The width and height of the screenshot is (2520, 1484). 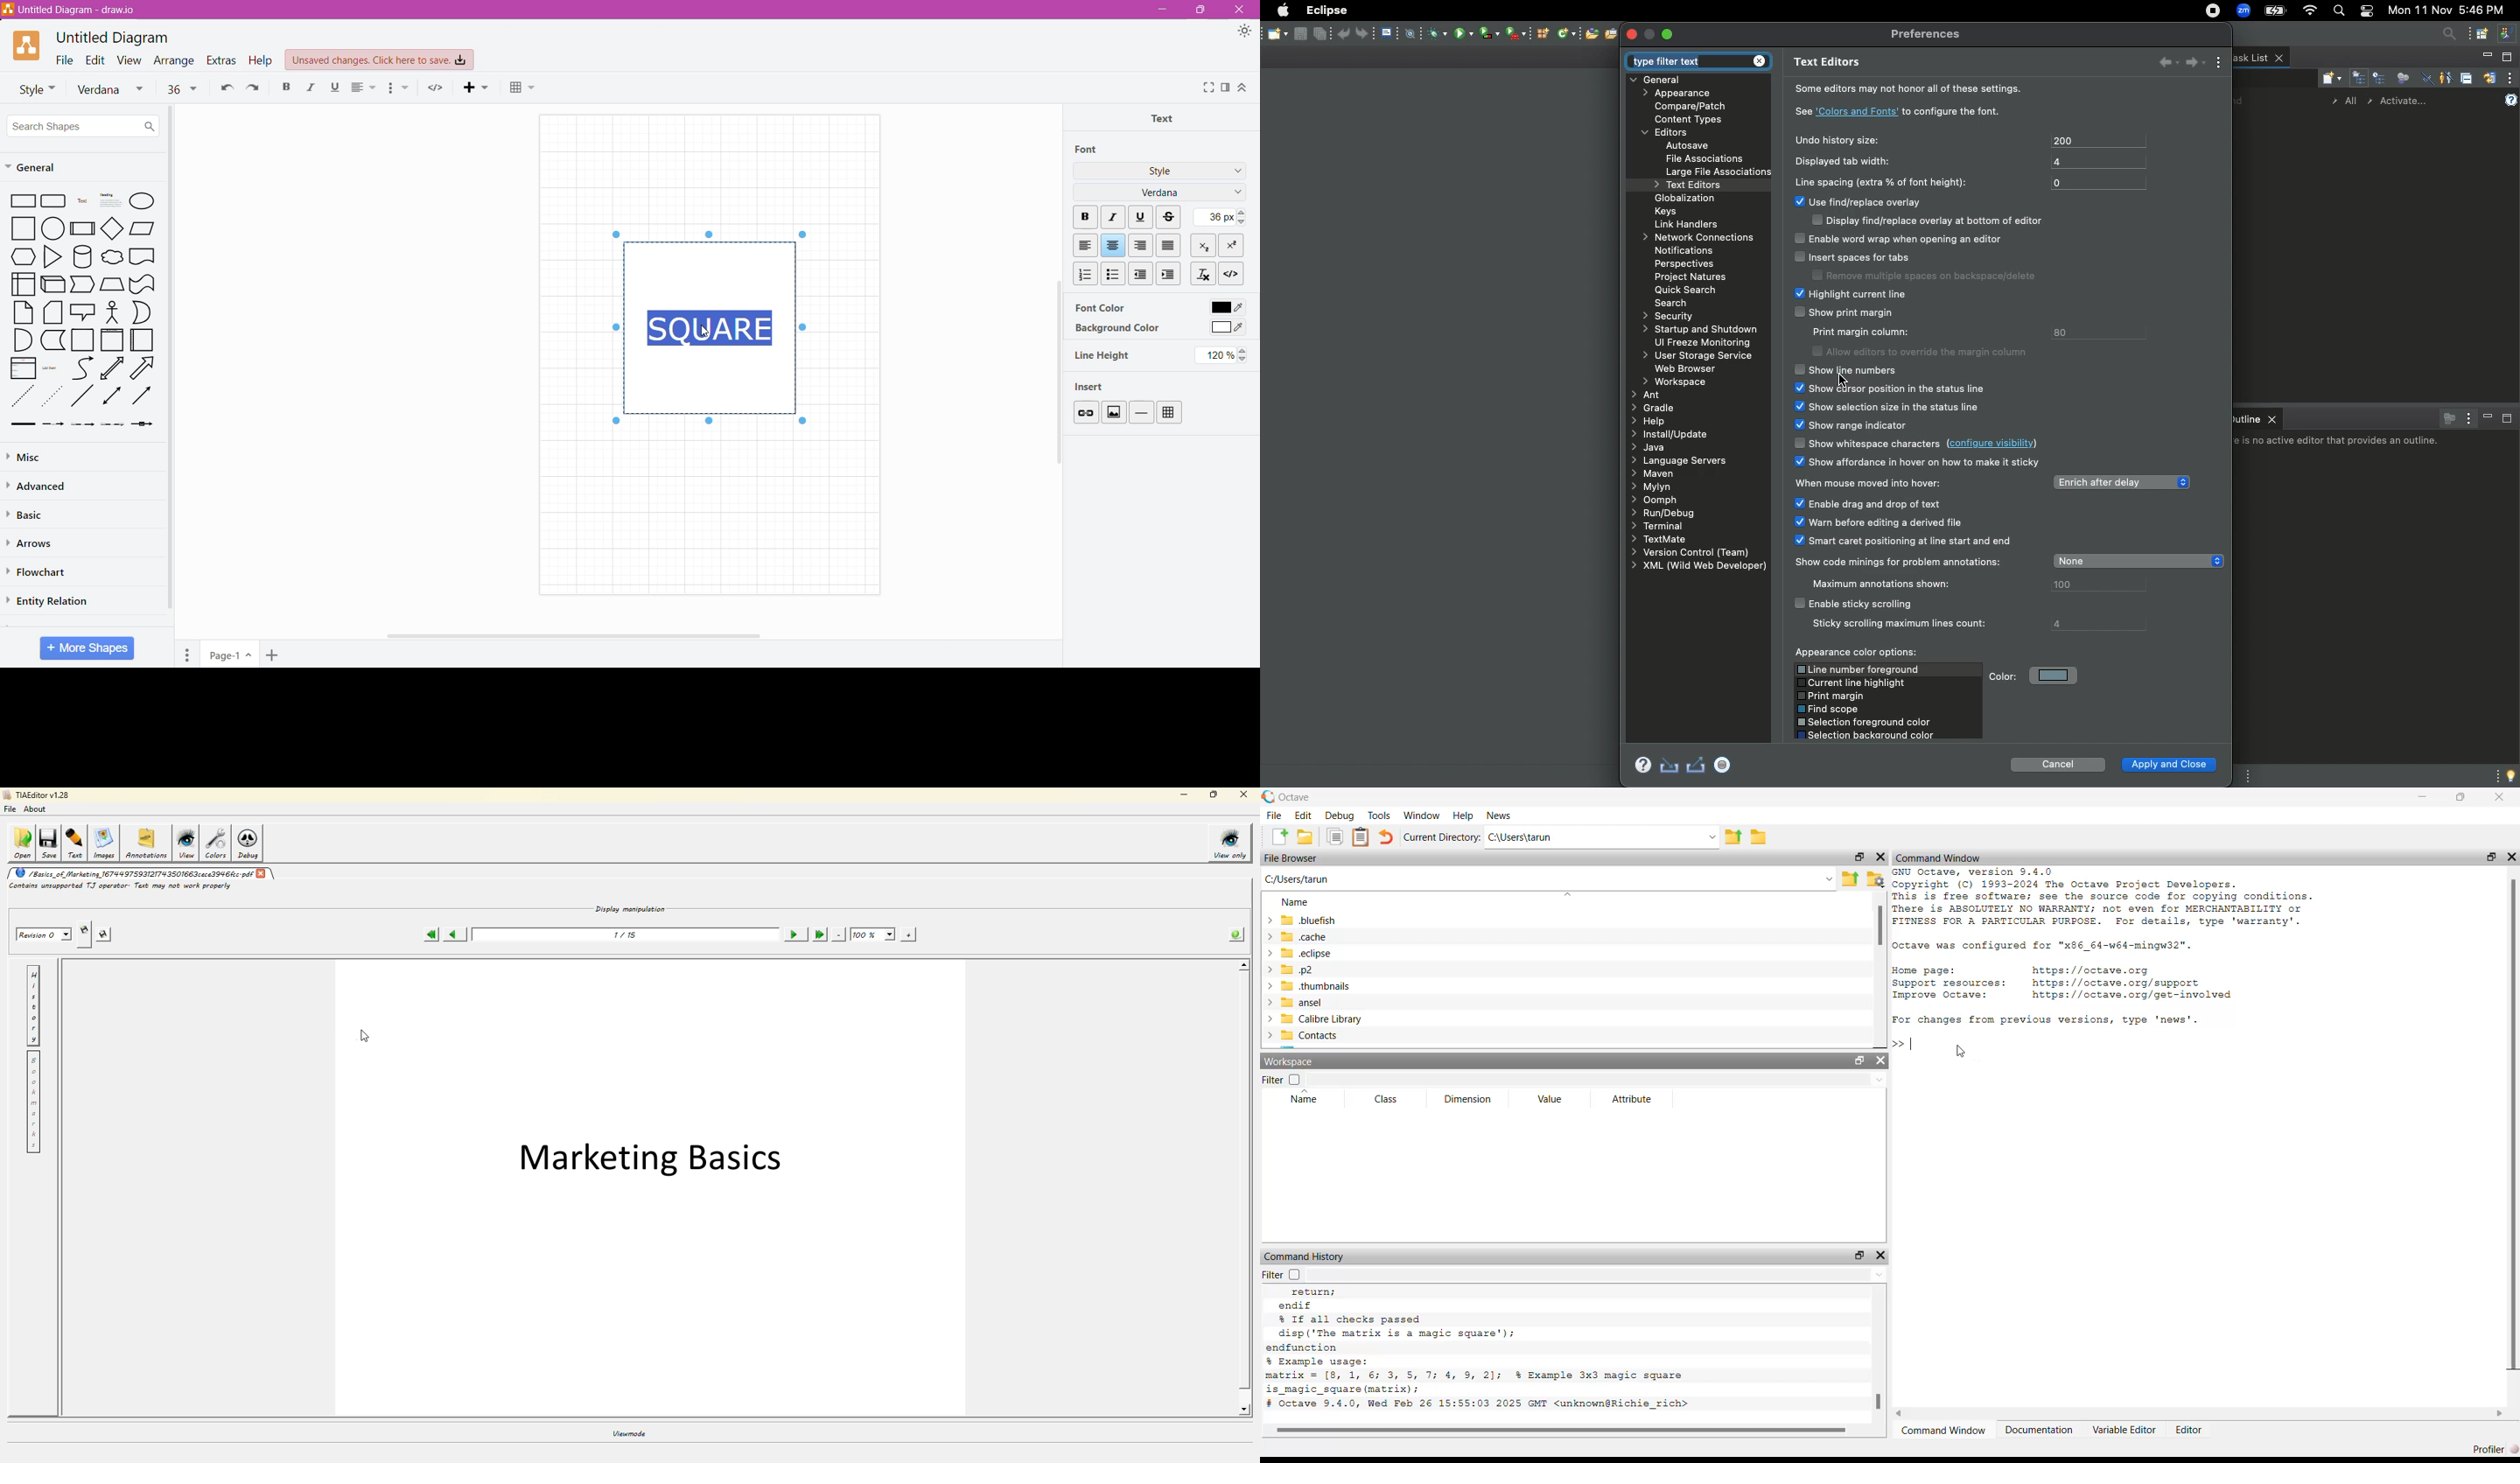 I want to click on Superscript, so click(x=1232, y=245).